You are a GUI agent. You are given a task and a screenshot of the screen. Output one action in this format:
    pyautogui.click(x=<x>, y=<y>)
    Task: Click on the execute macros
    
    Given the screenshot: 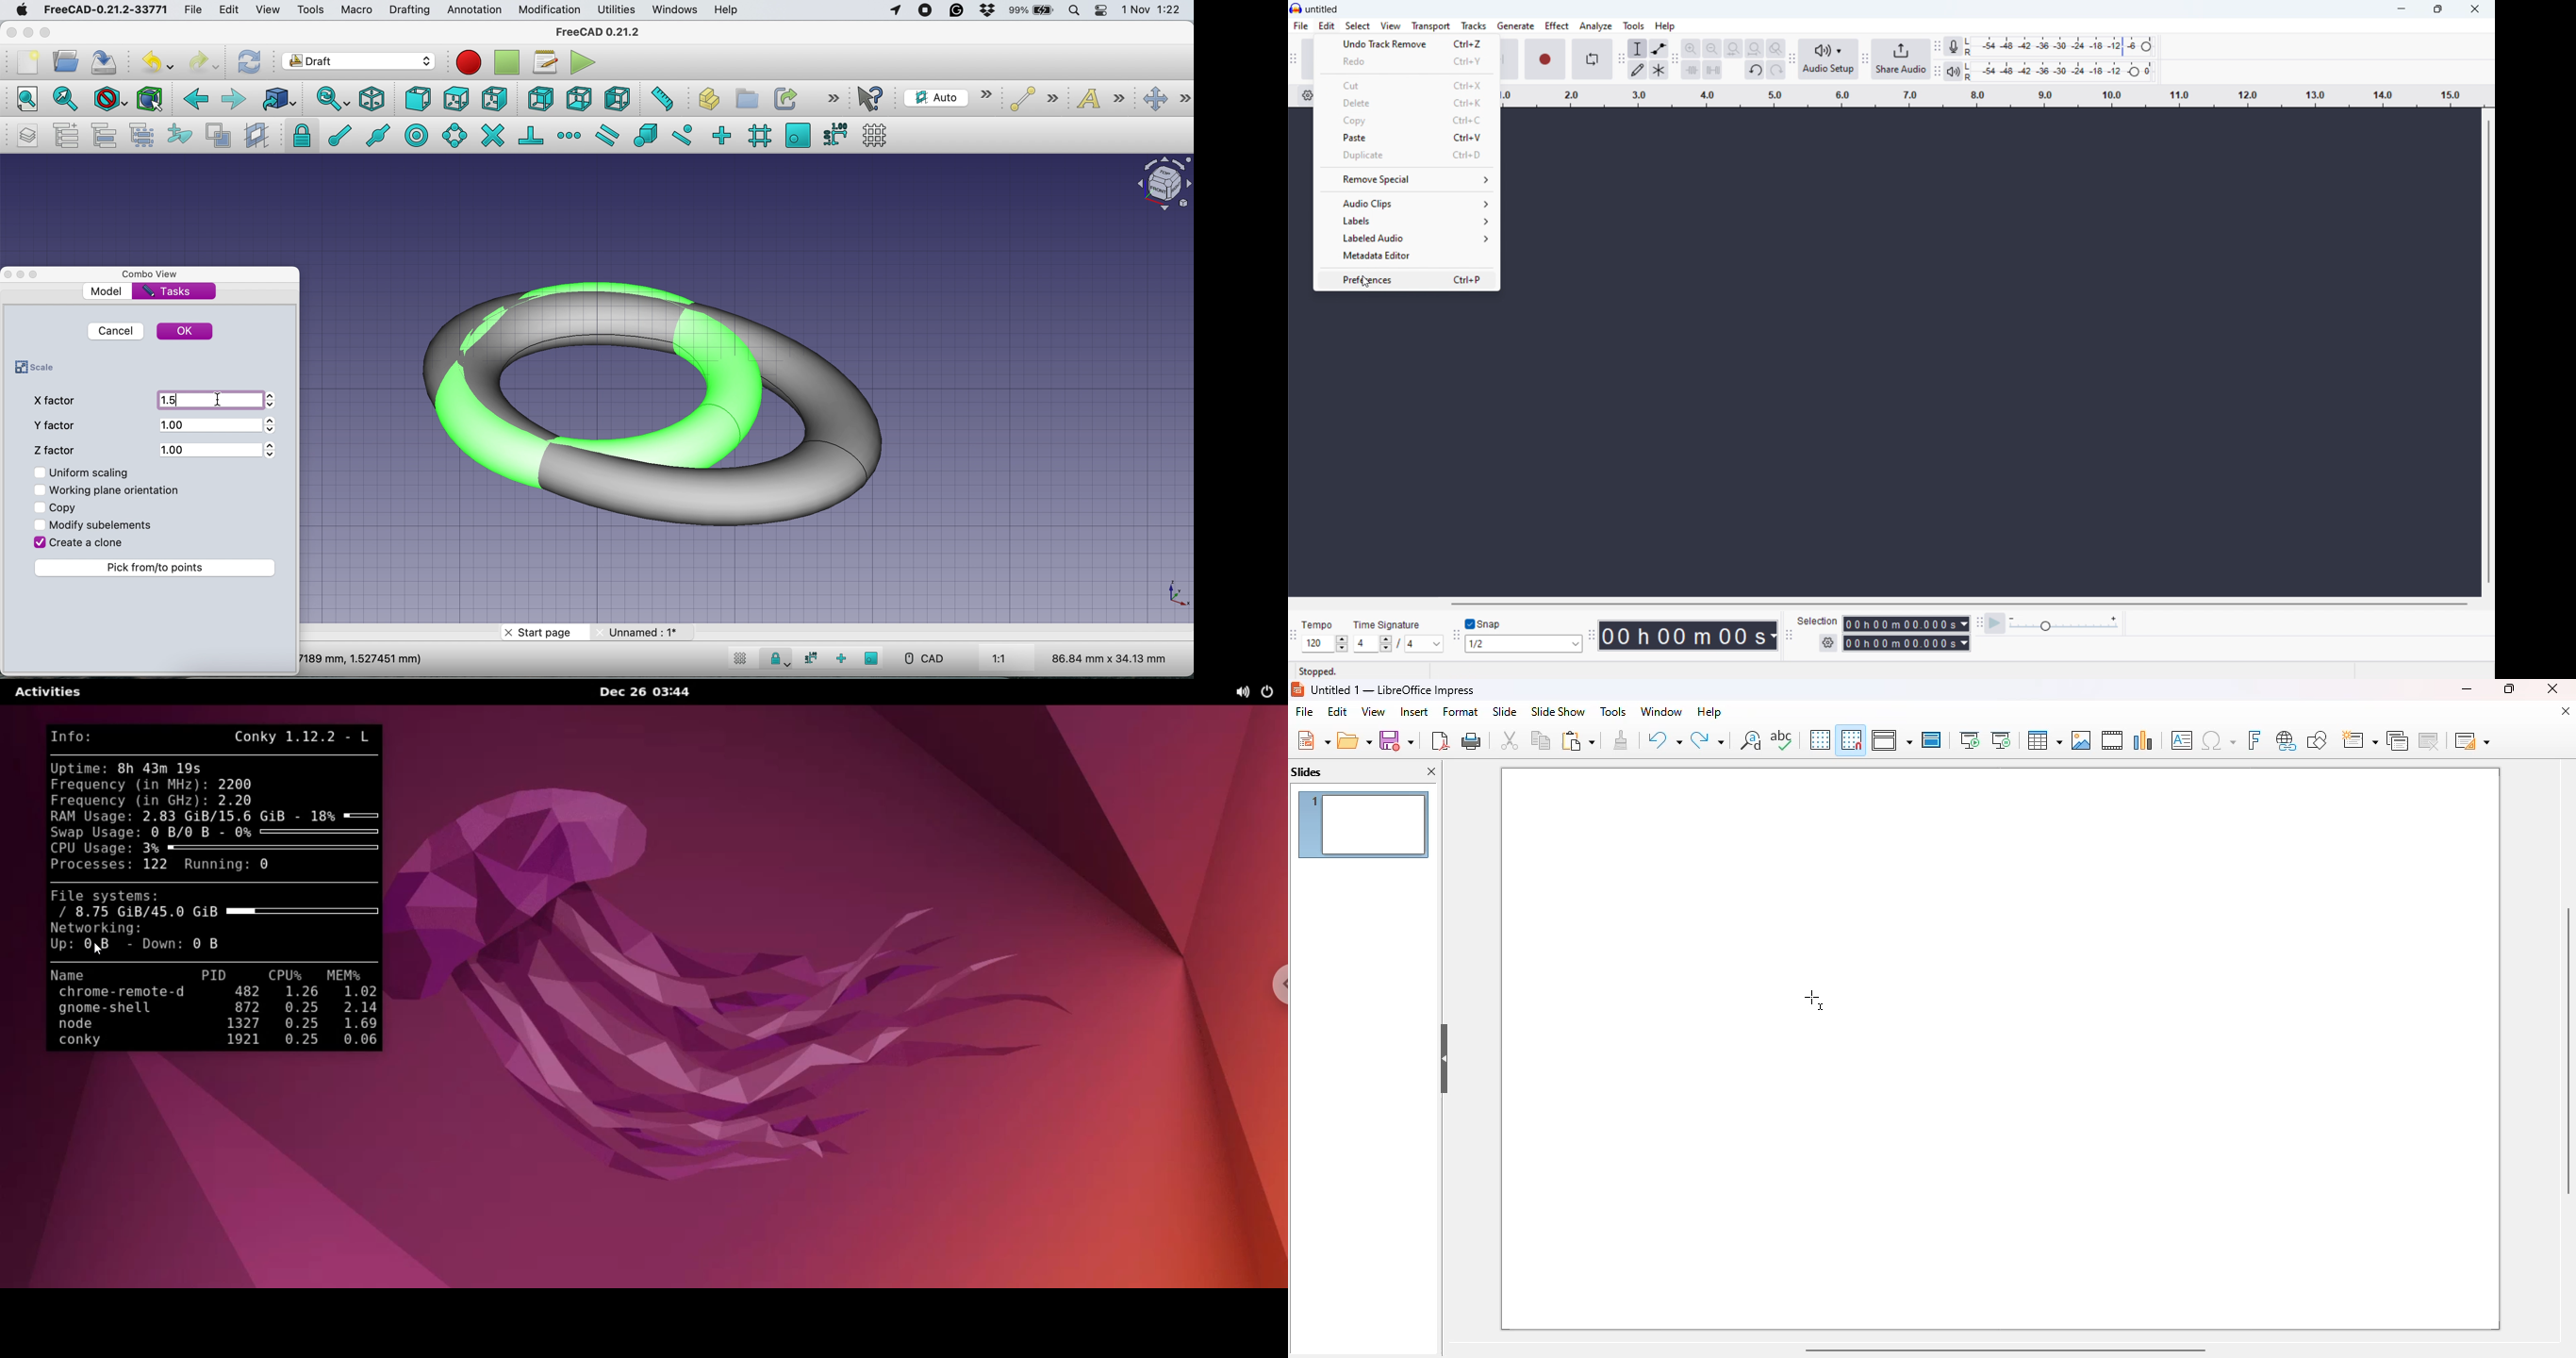 What is the action you would take?
    pyautogui.click(x=583, y=62)
    